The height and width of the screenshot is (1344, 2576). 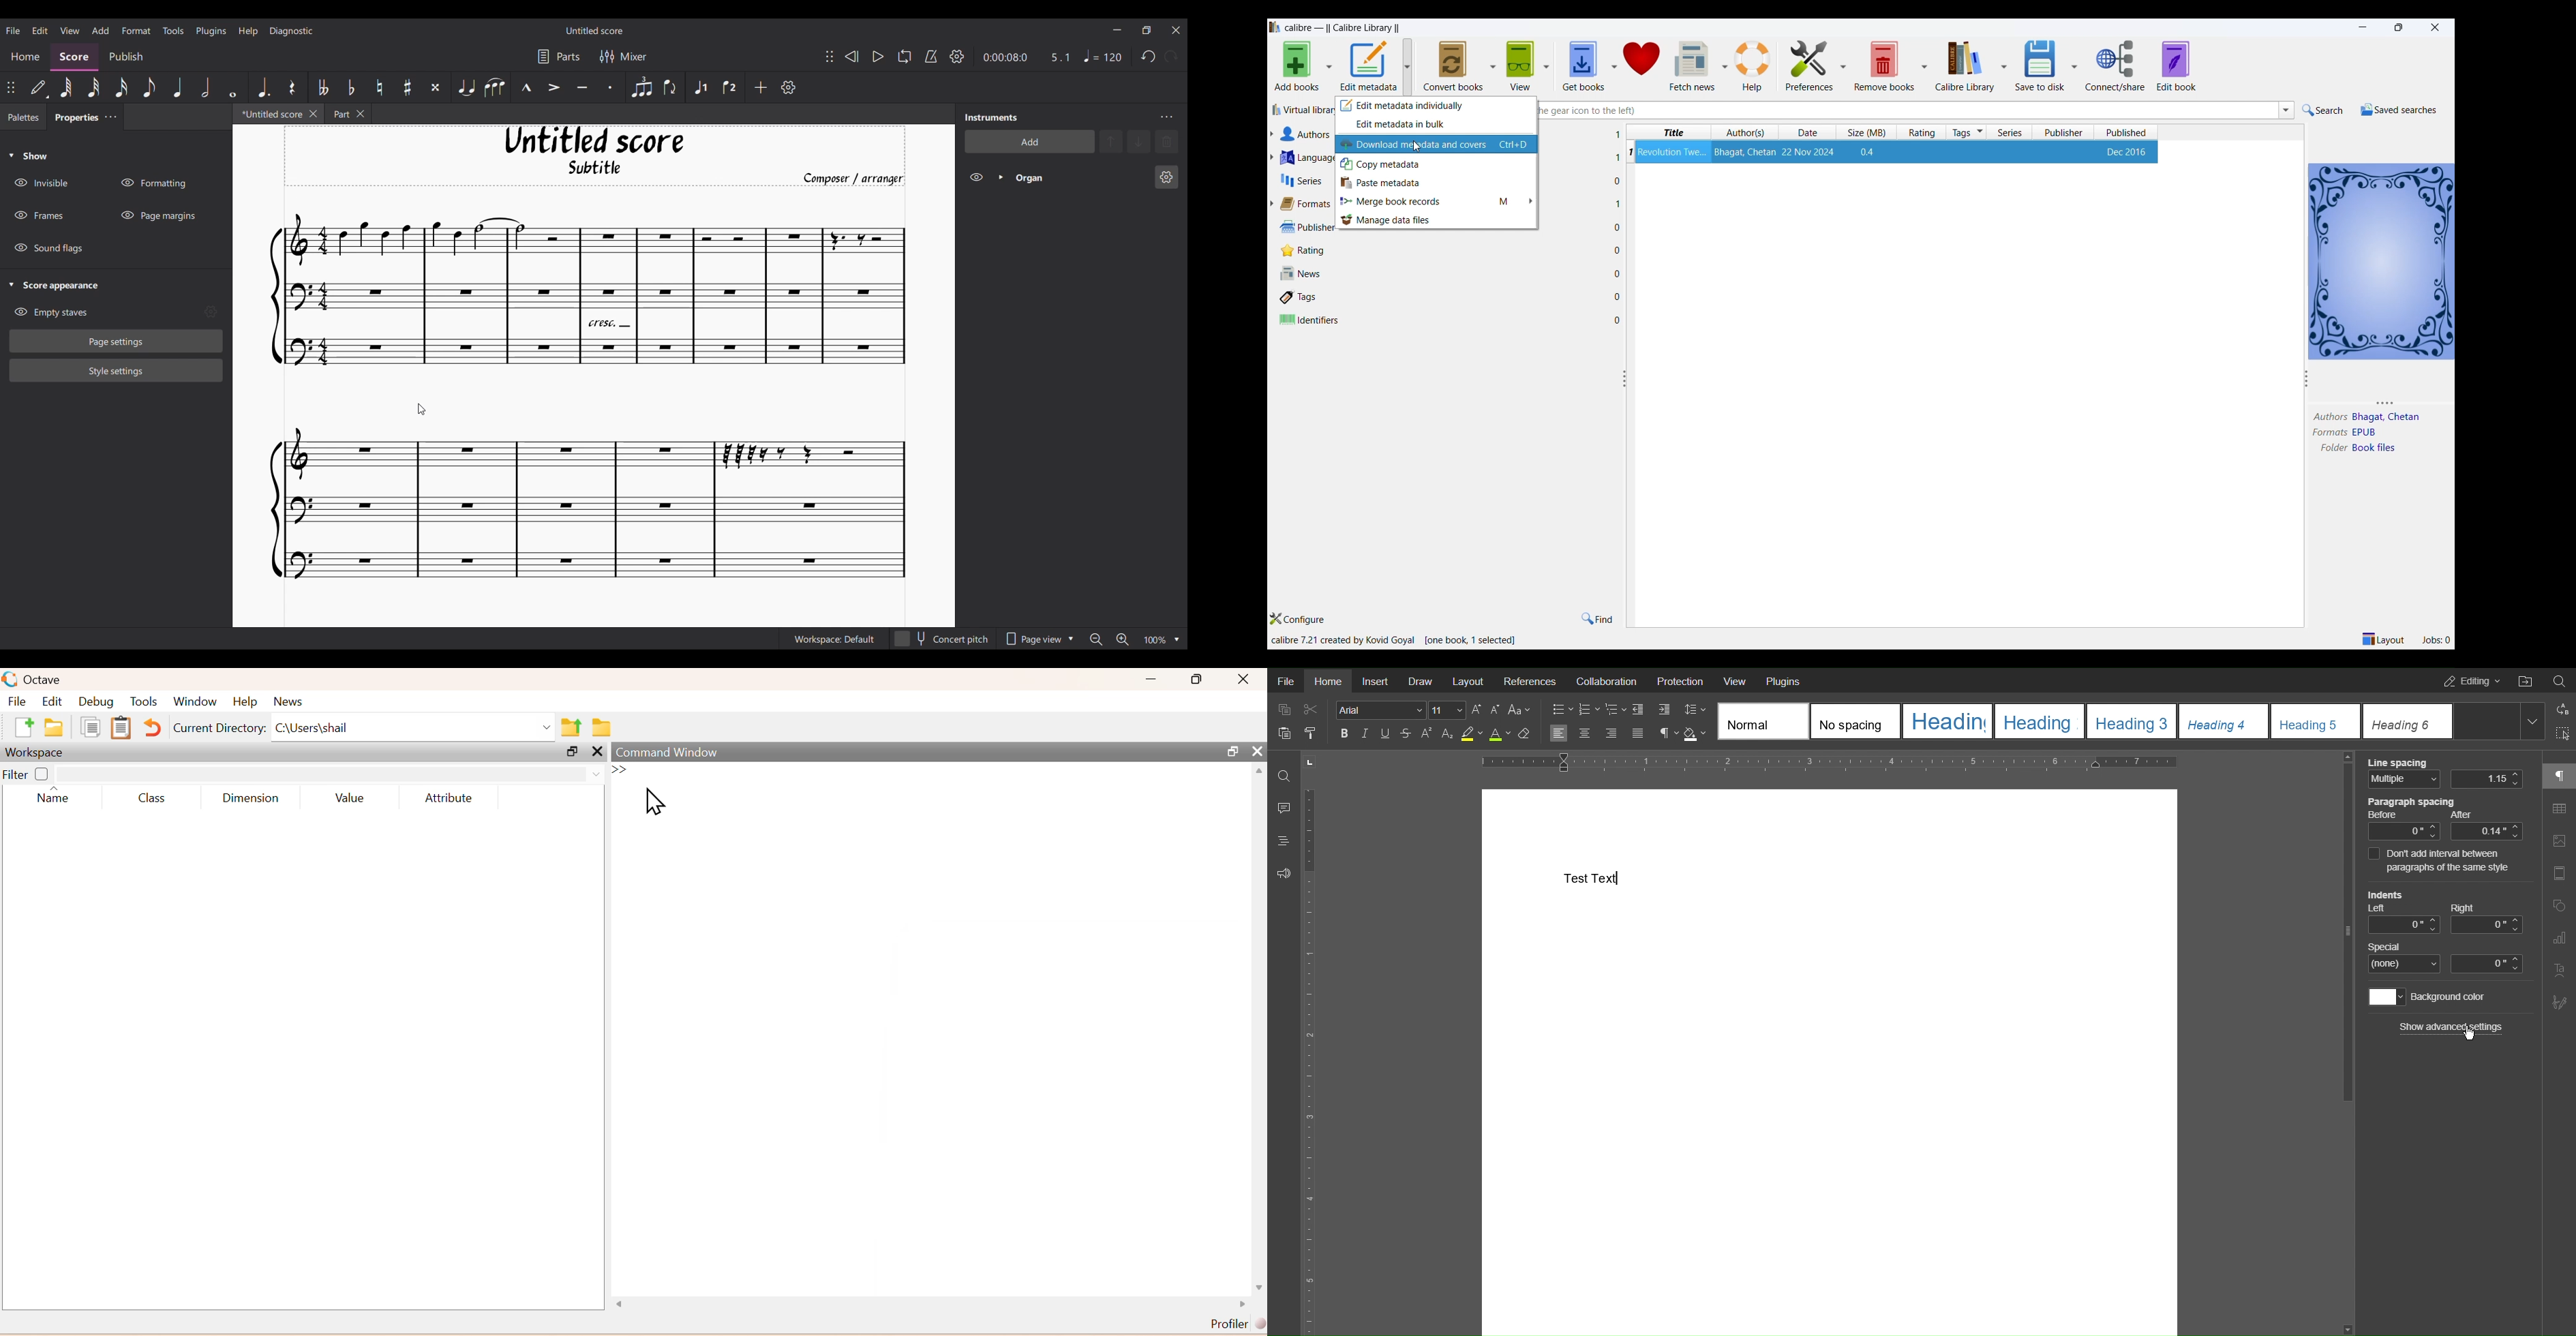 What do you see at coordinates (90, 727) in the screenshot?
I see `copy` at bounding box center [90, 727].